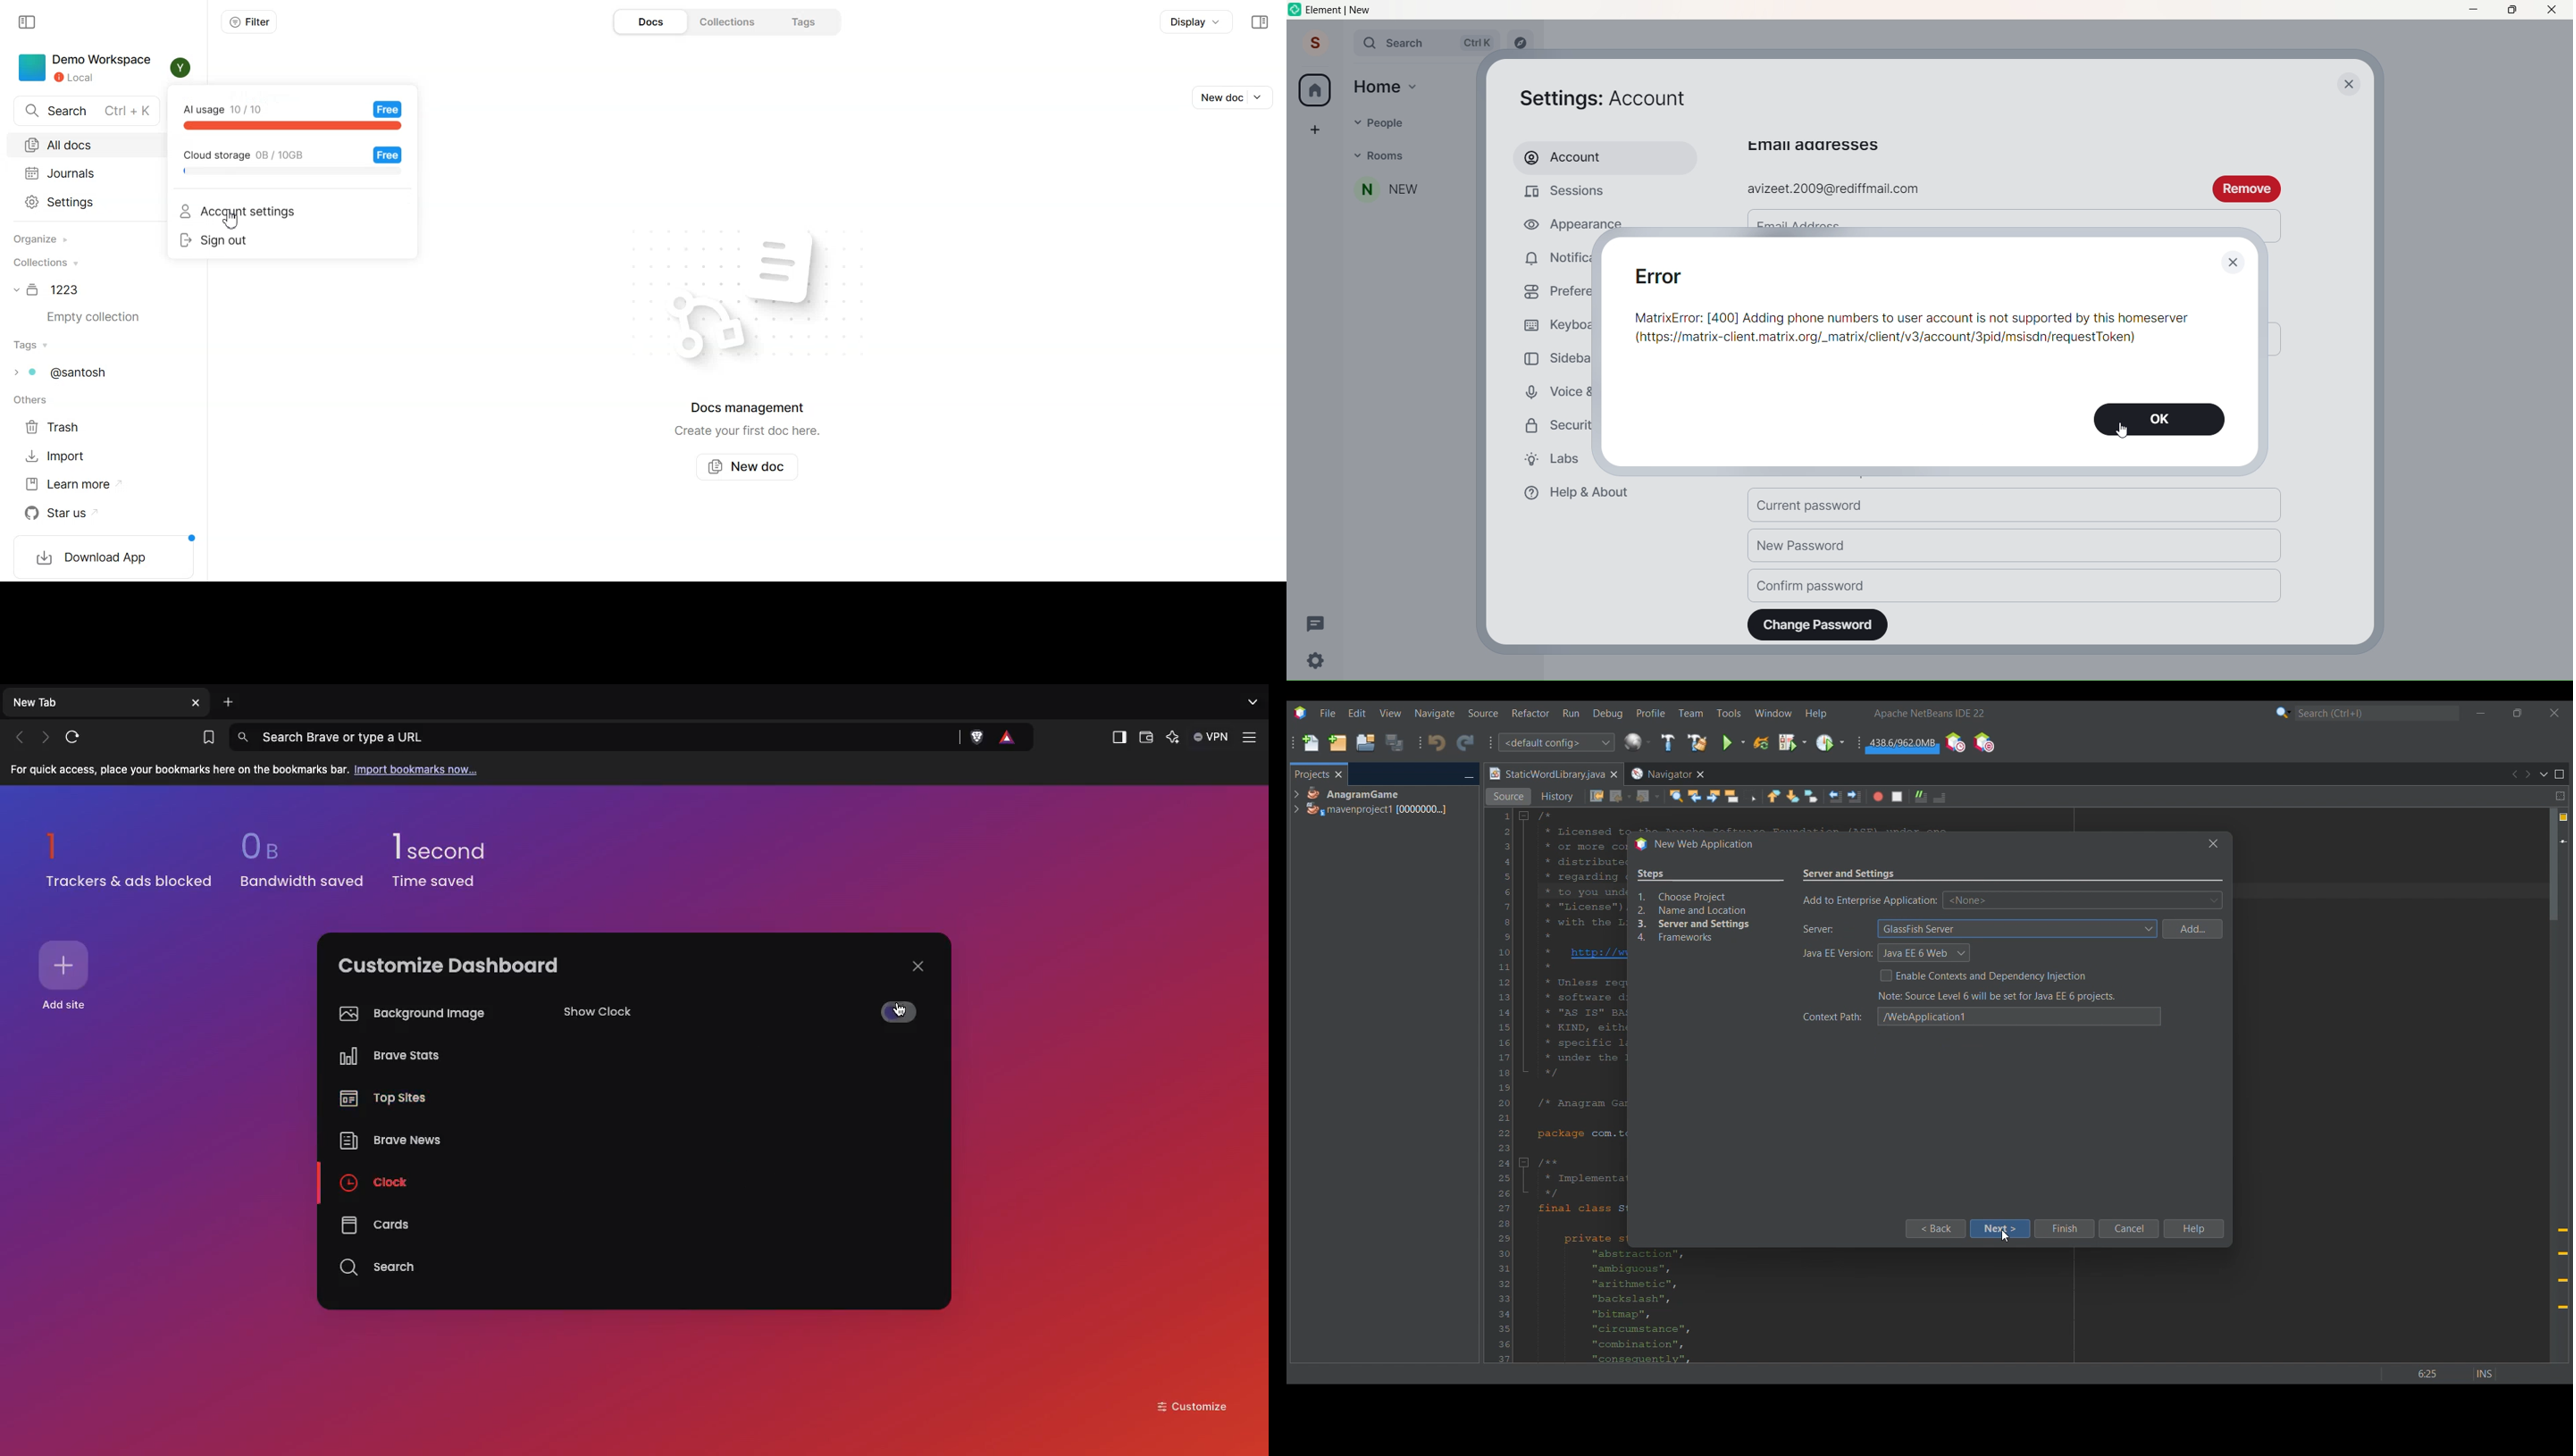 The width and height of the screenshot is (2576, 1456). I want to click on Setting description, so click(1998, 996).